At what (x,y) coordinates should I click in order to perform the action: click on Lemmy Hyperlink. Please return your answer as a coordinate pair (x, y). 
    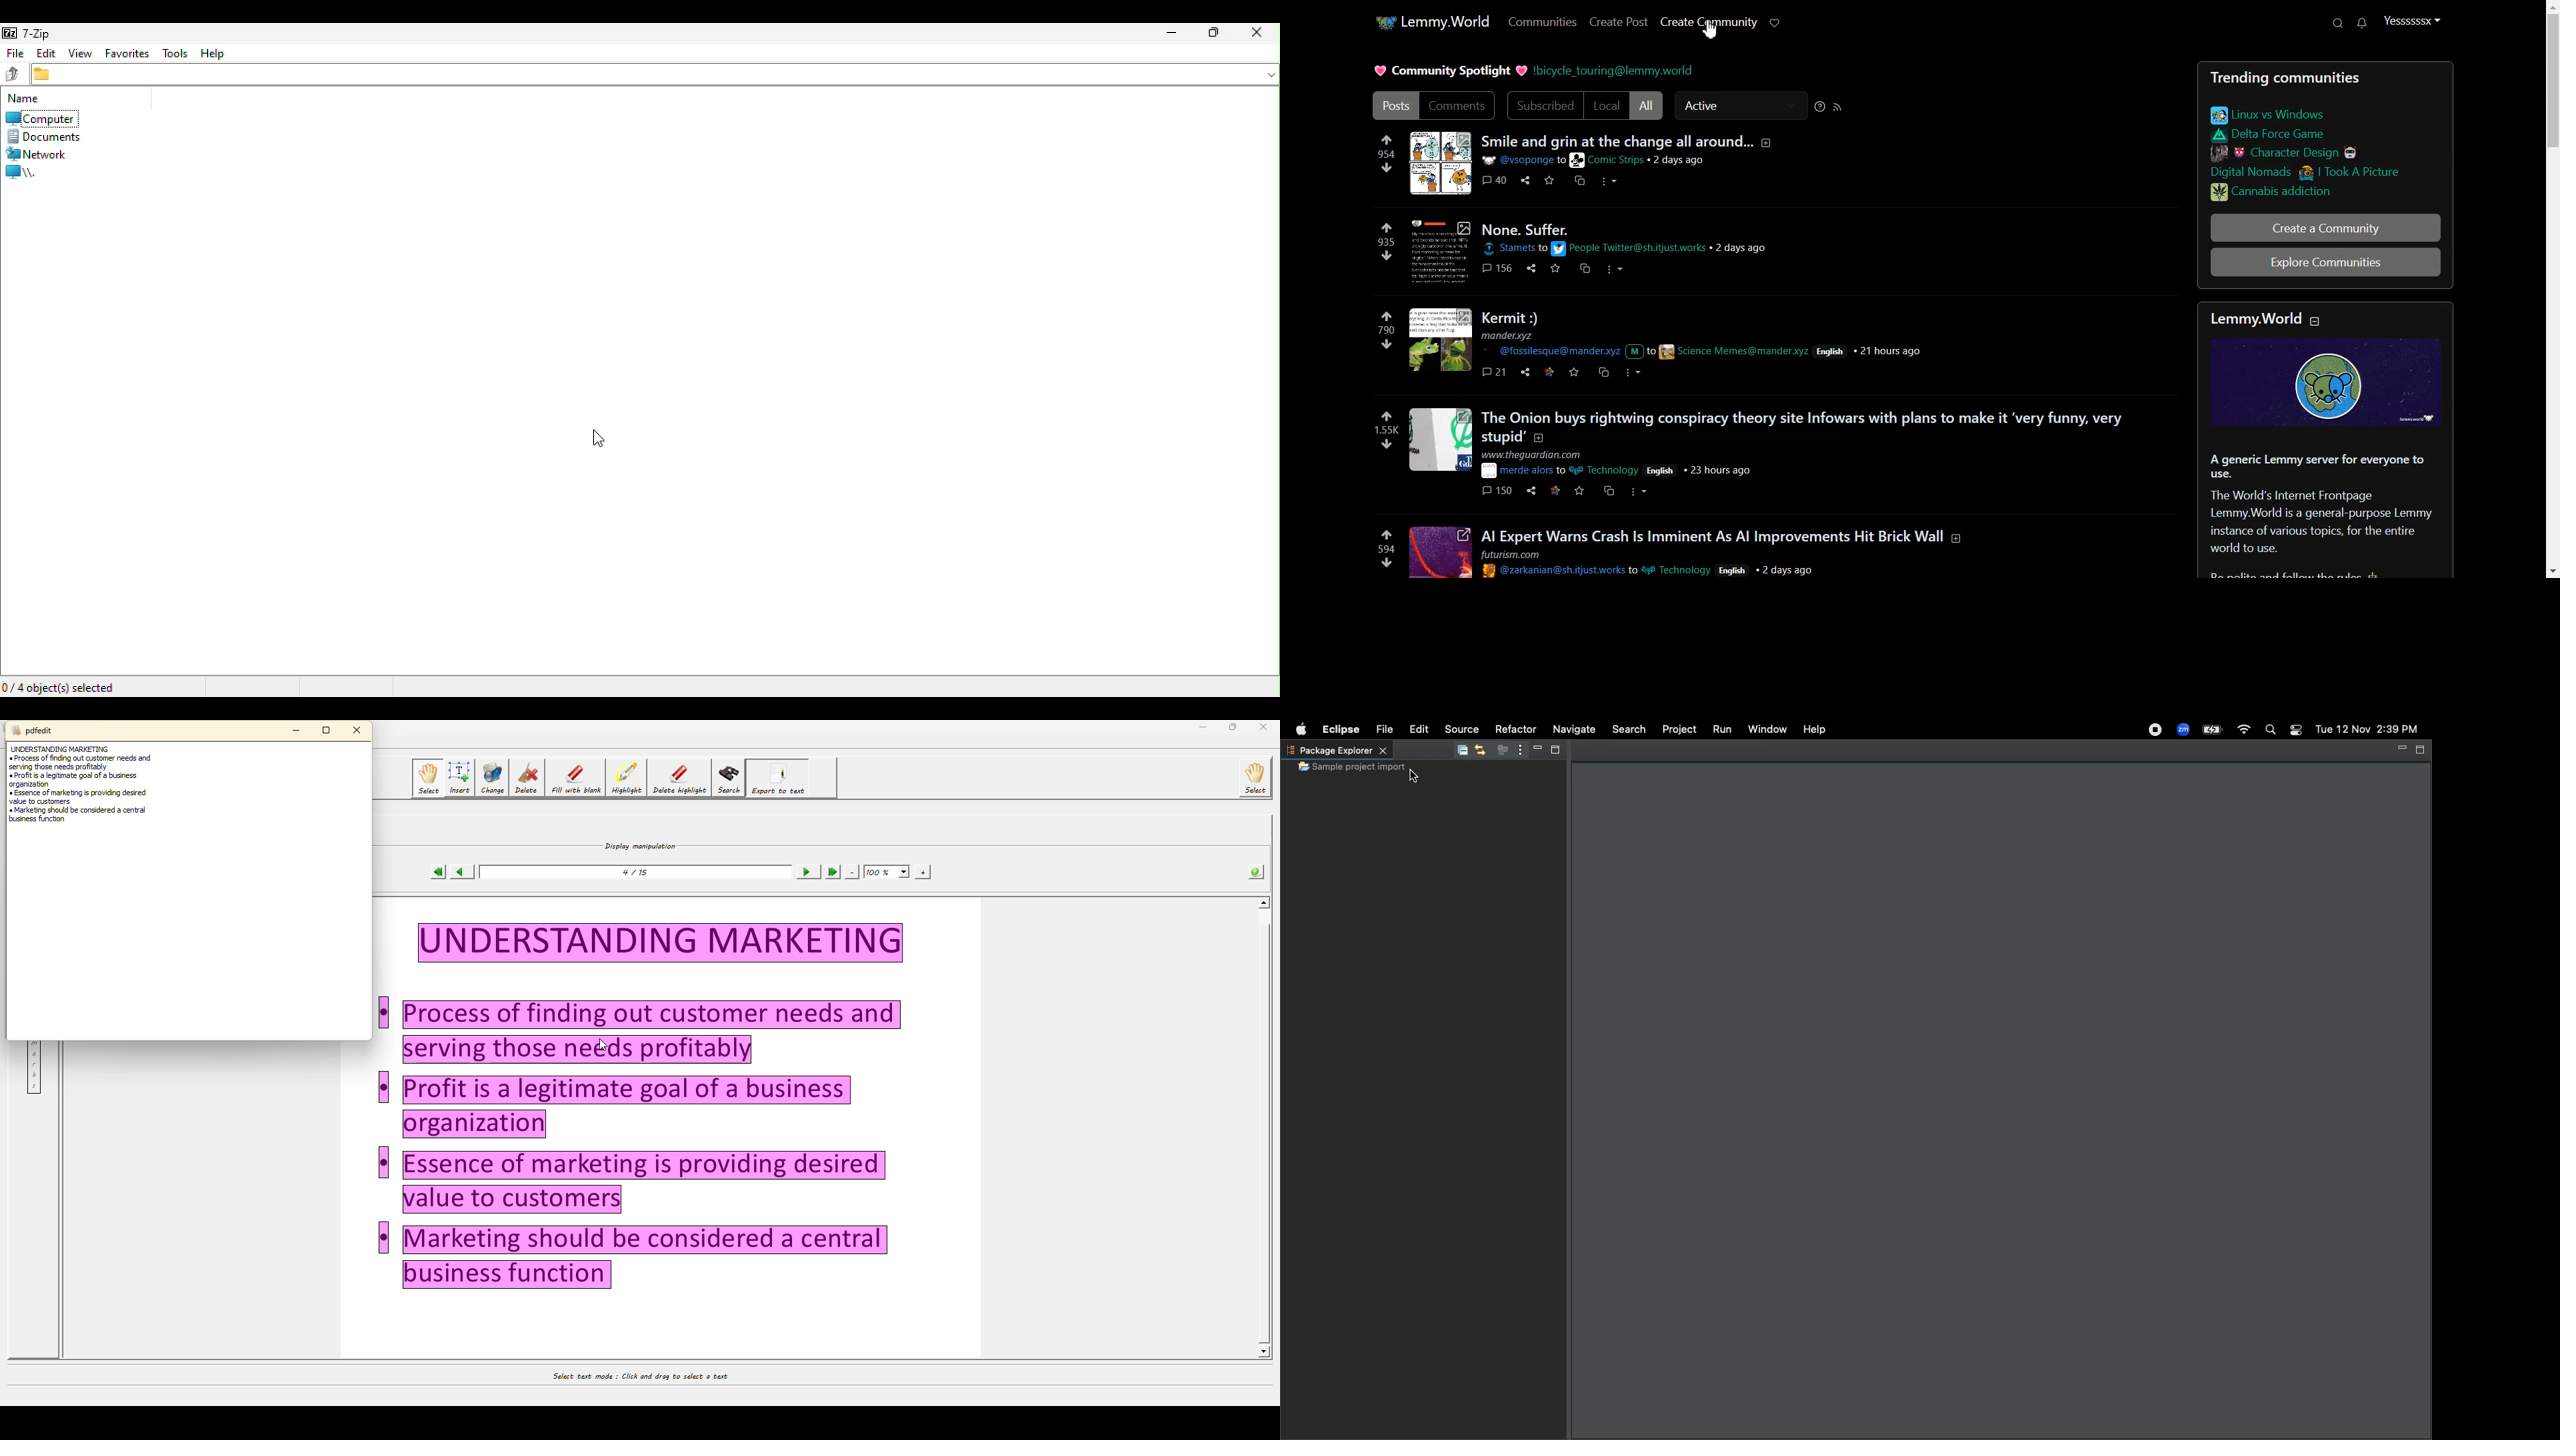
    Looking at the image, I should click on (1616, 73).